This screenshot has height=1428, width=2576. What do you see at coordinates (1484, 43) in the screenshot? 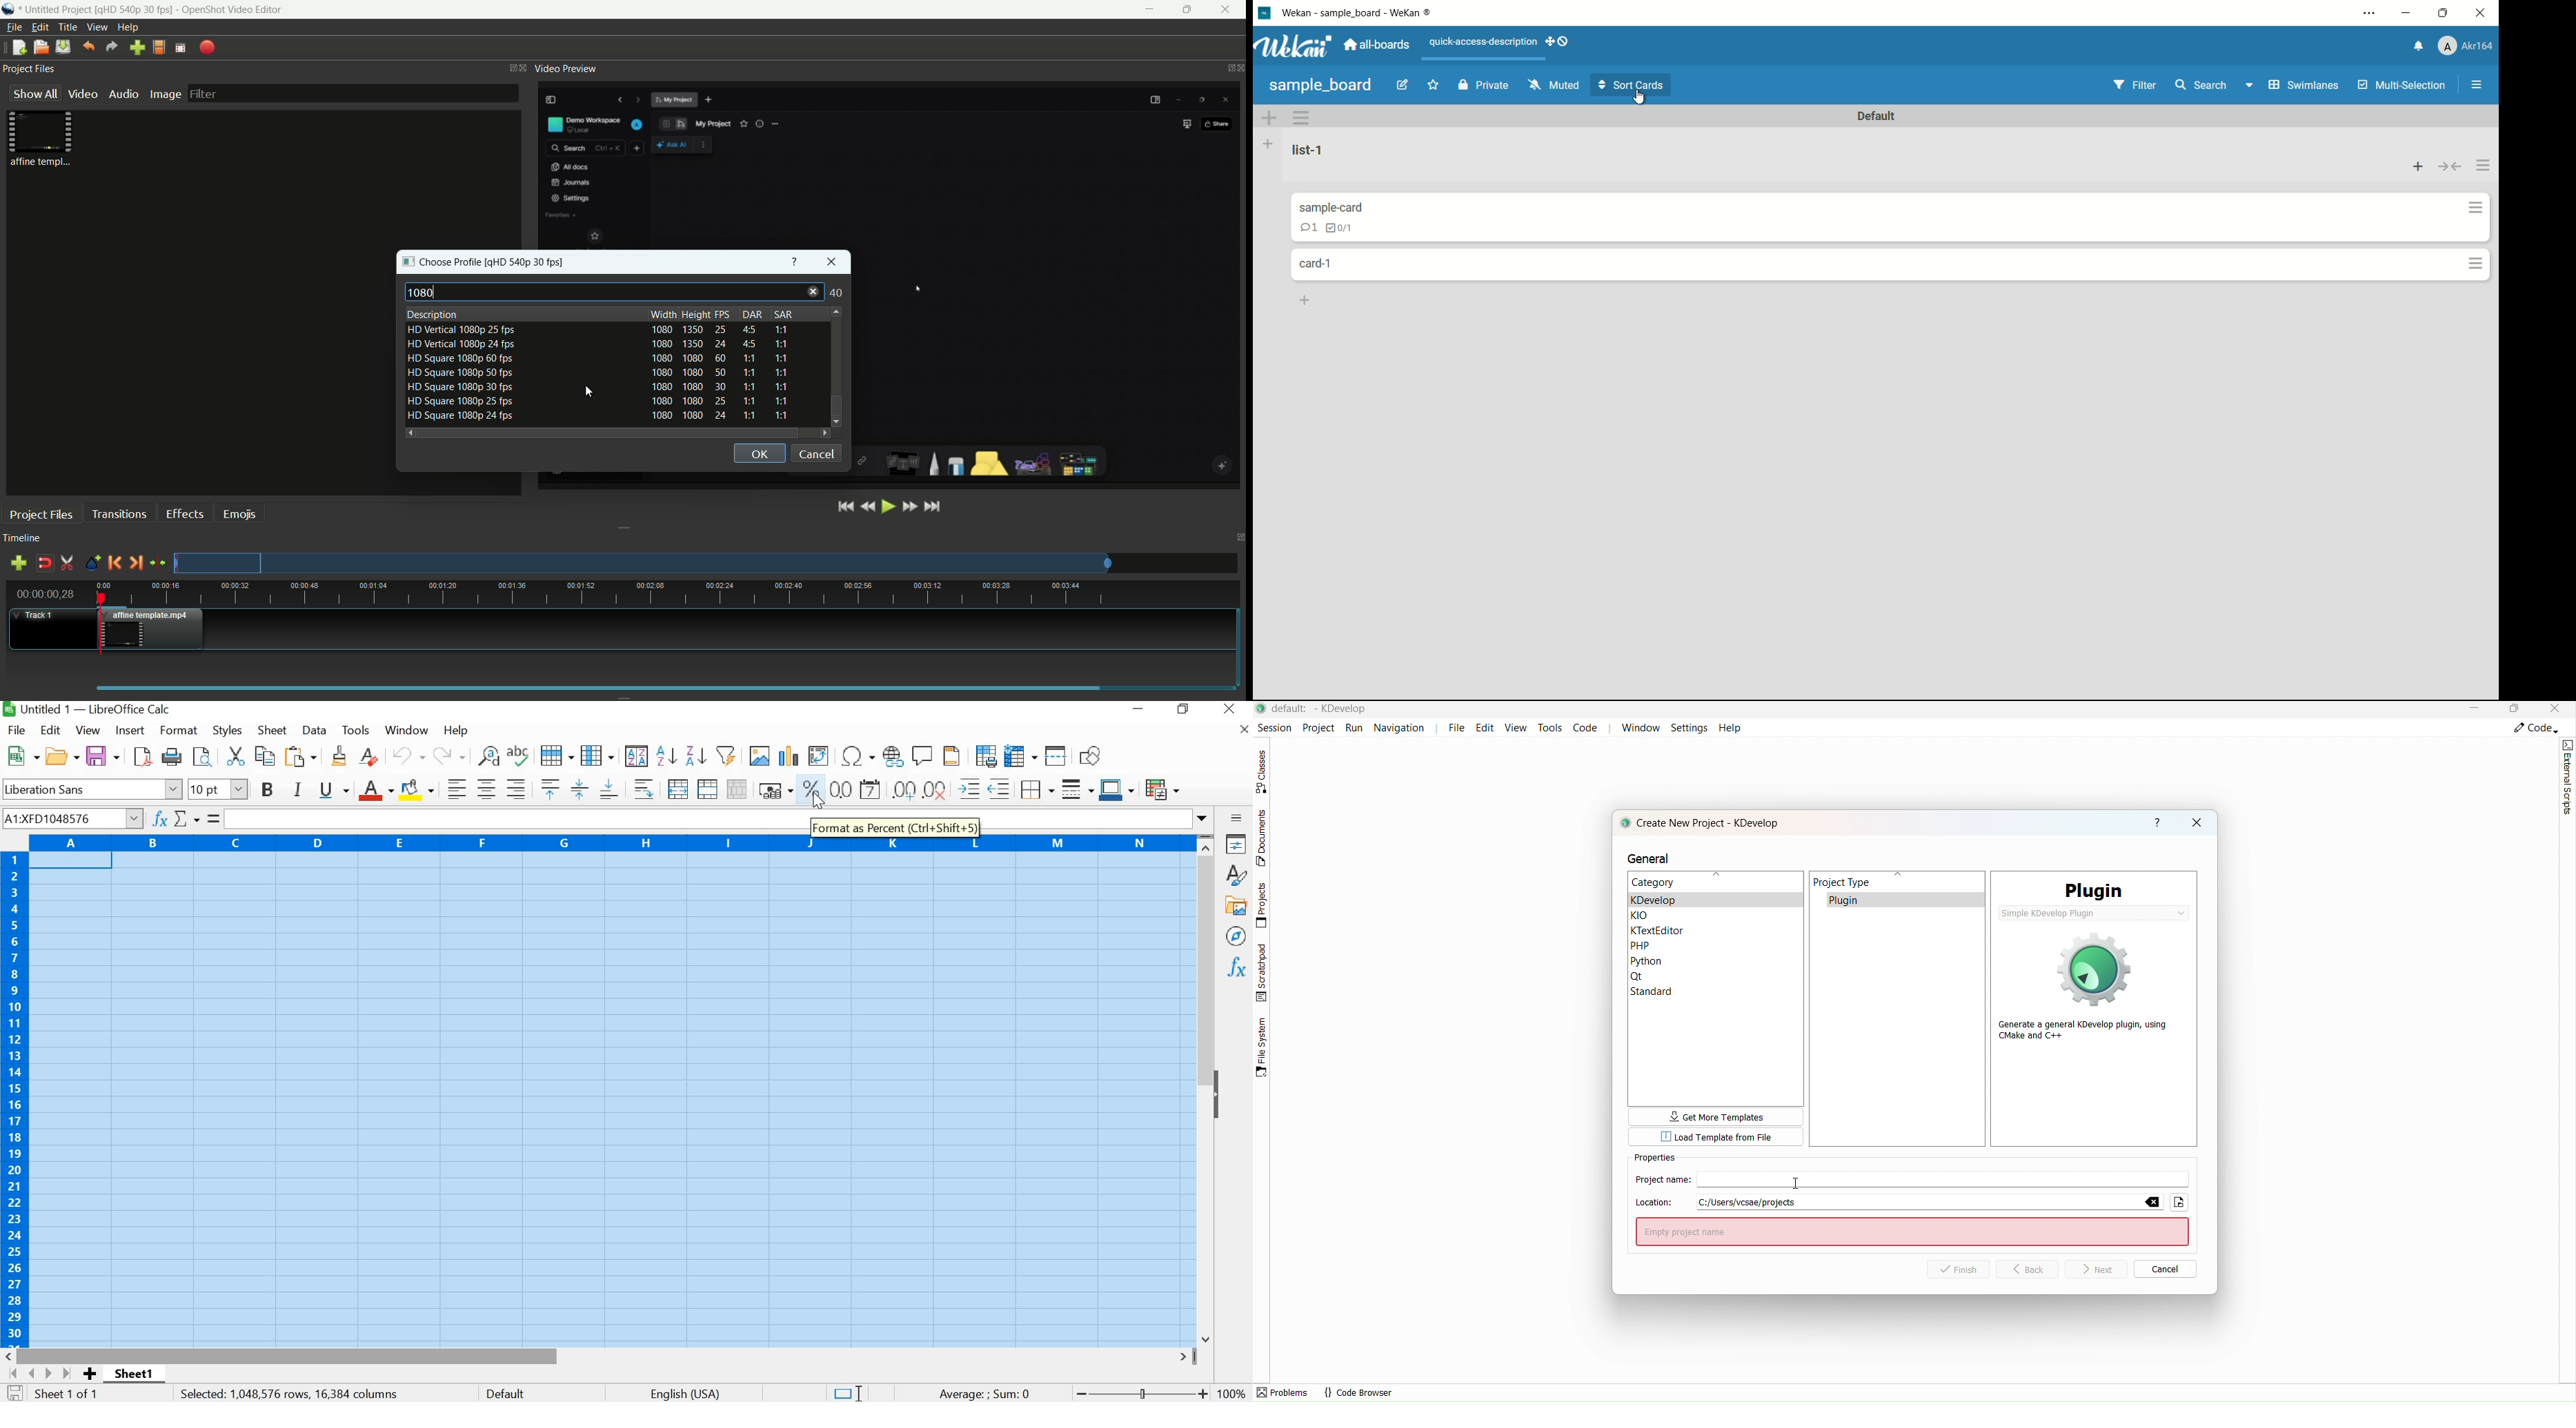
I see `quick-access-description` at bounding box center [1484, 43].